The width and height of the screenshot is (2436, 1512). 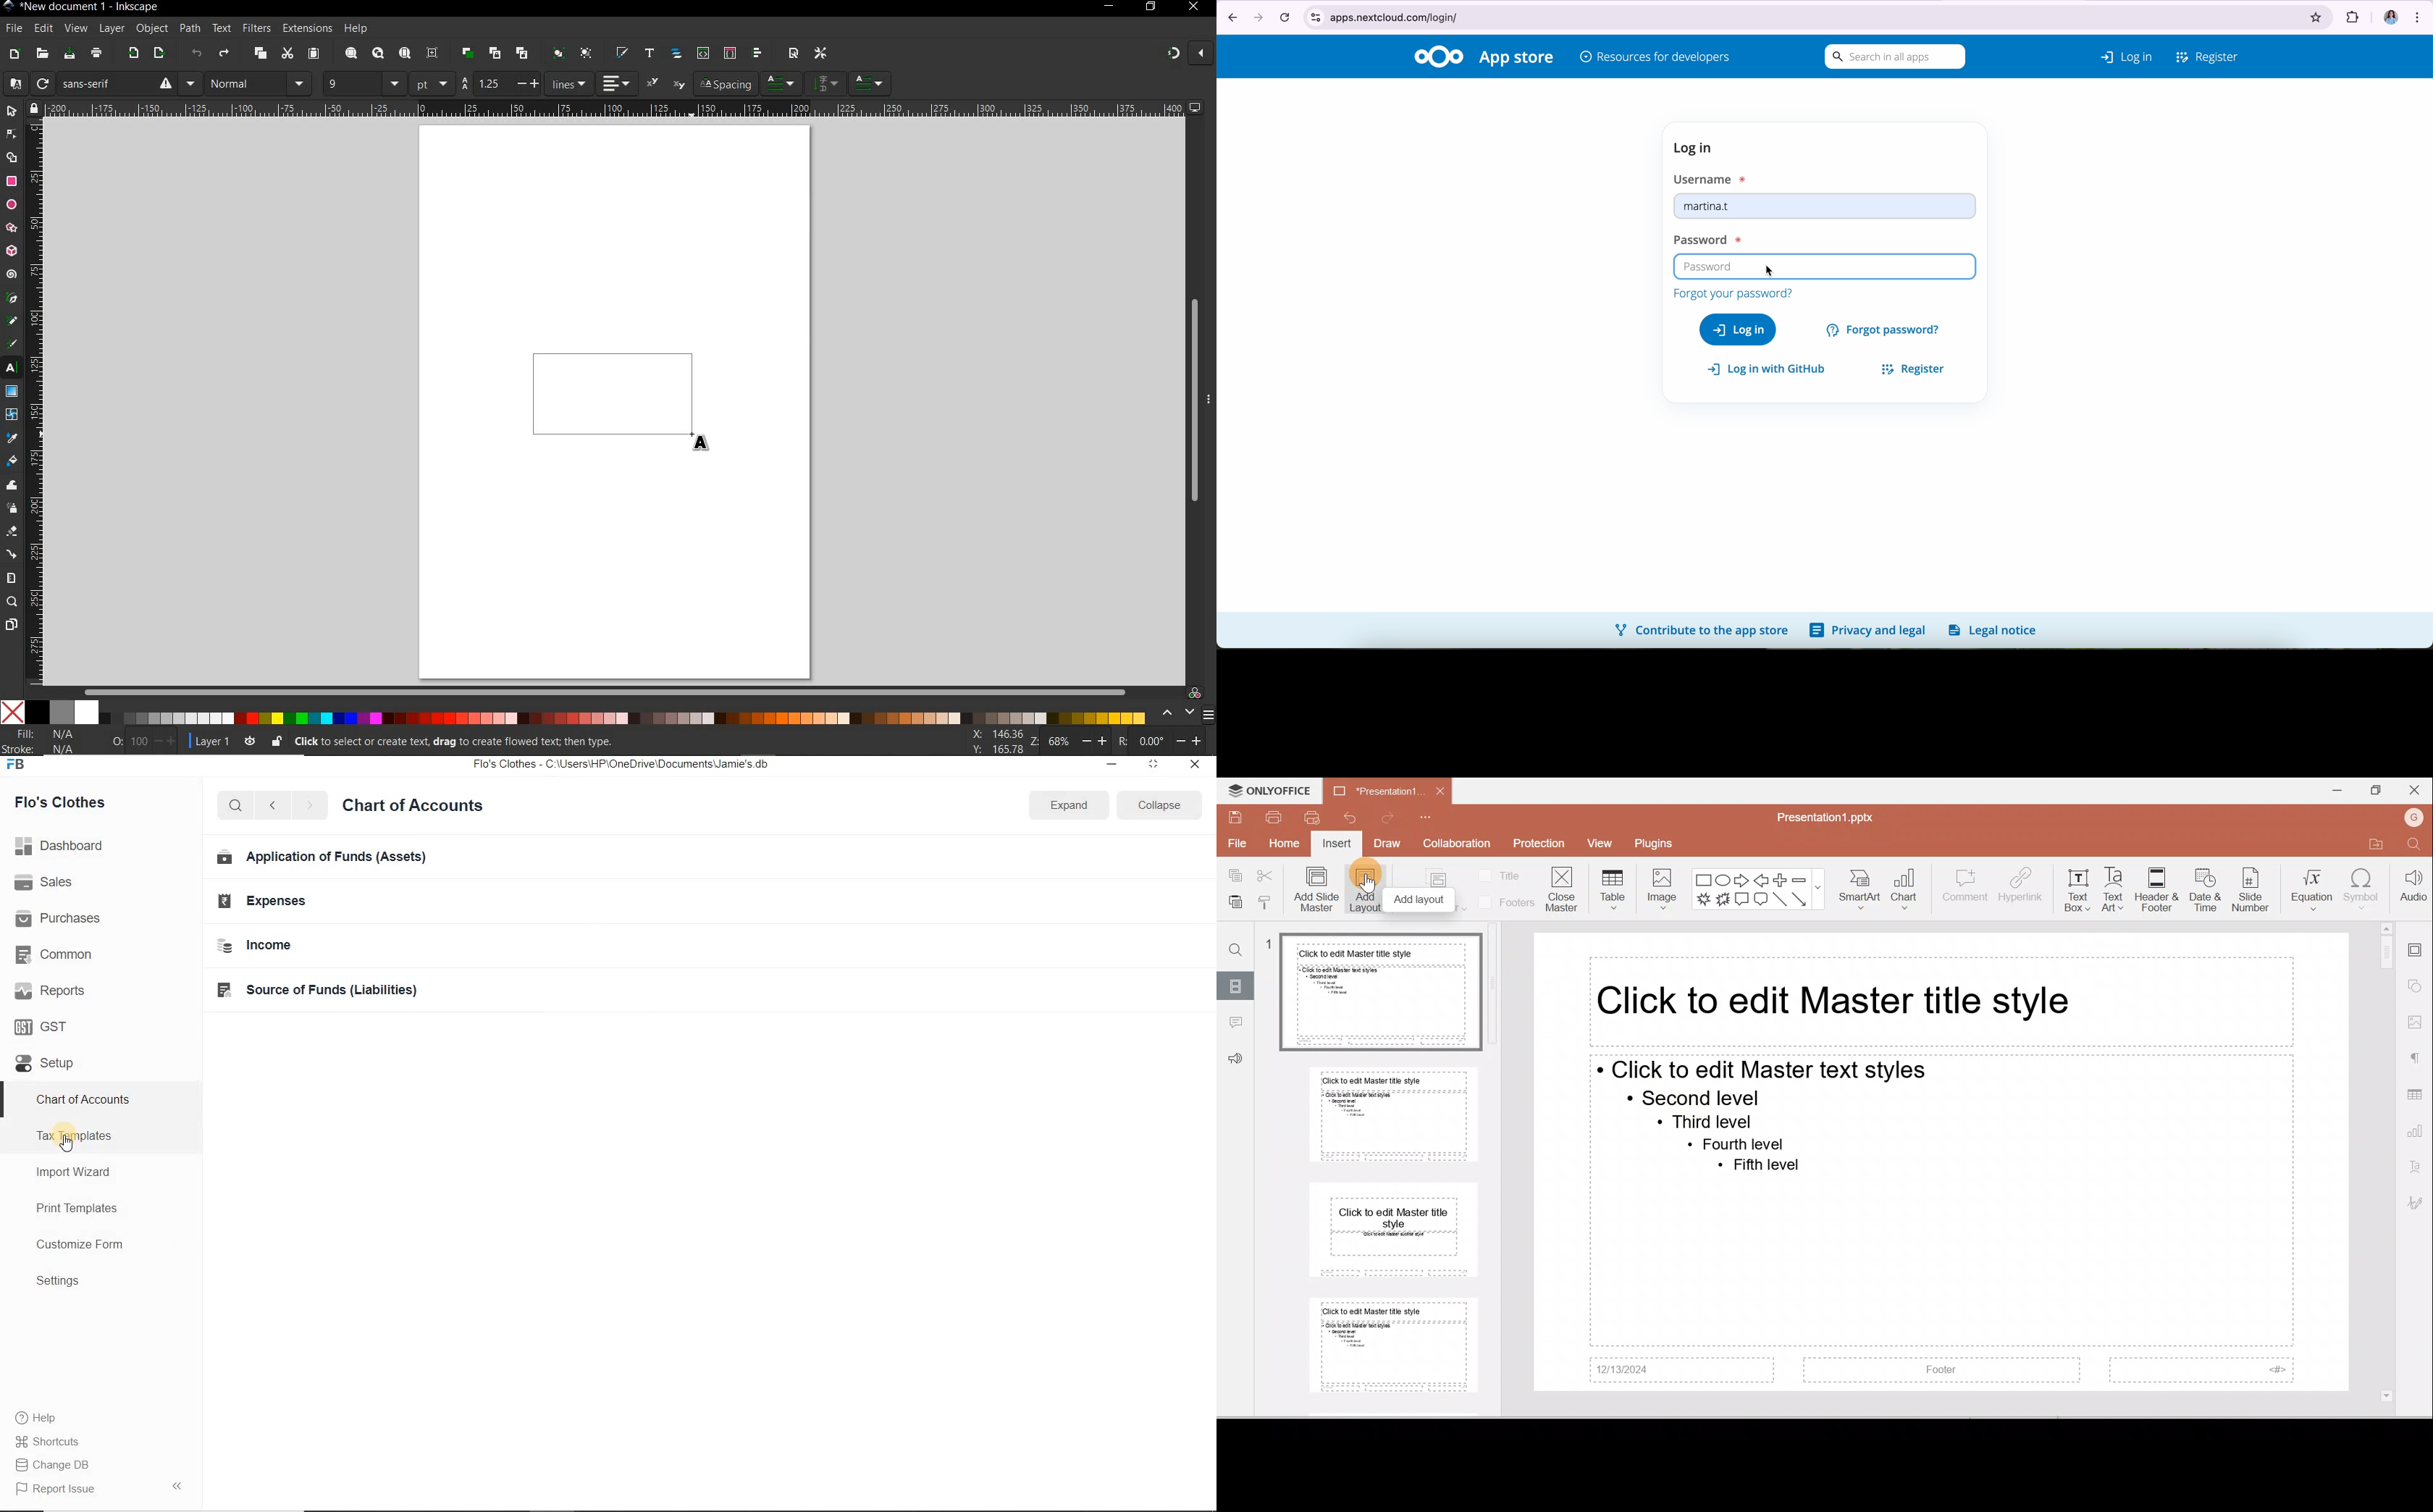 I want to click on Master slide 2, so click(x=1395, y=1114).